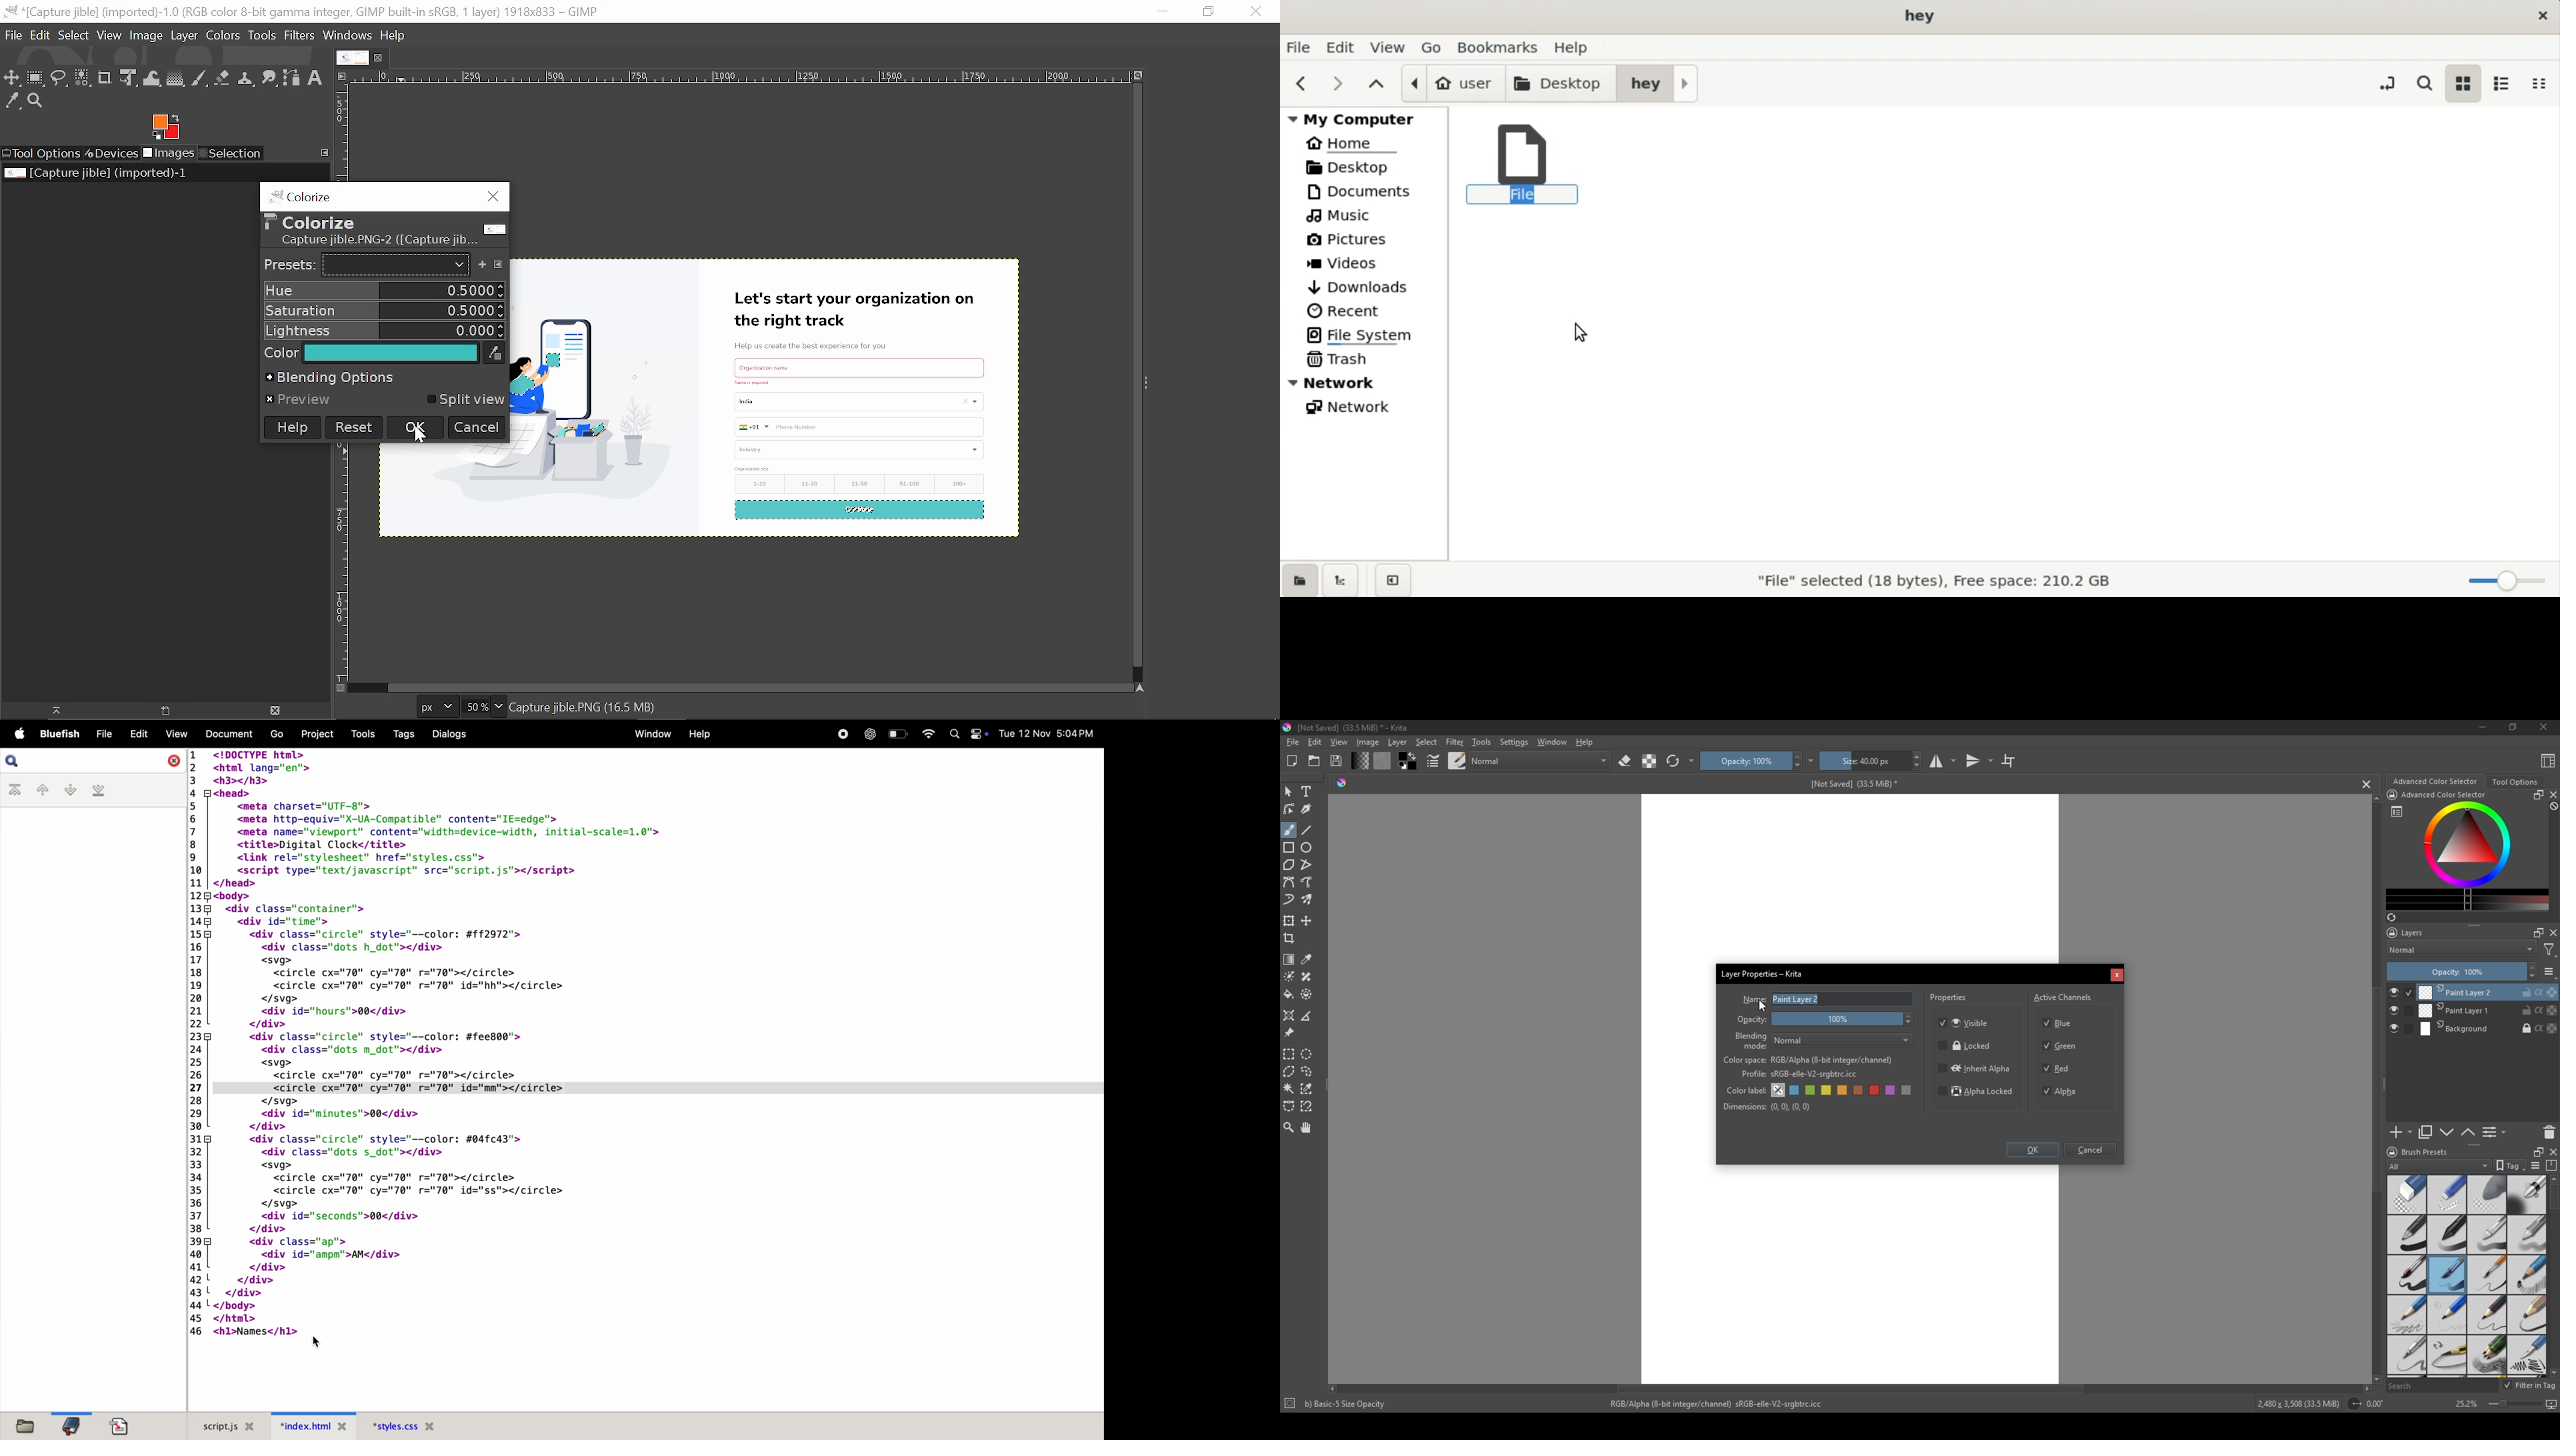 The image size is (2576, 1456). I want to click on list, so click(2549, 971).